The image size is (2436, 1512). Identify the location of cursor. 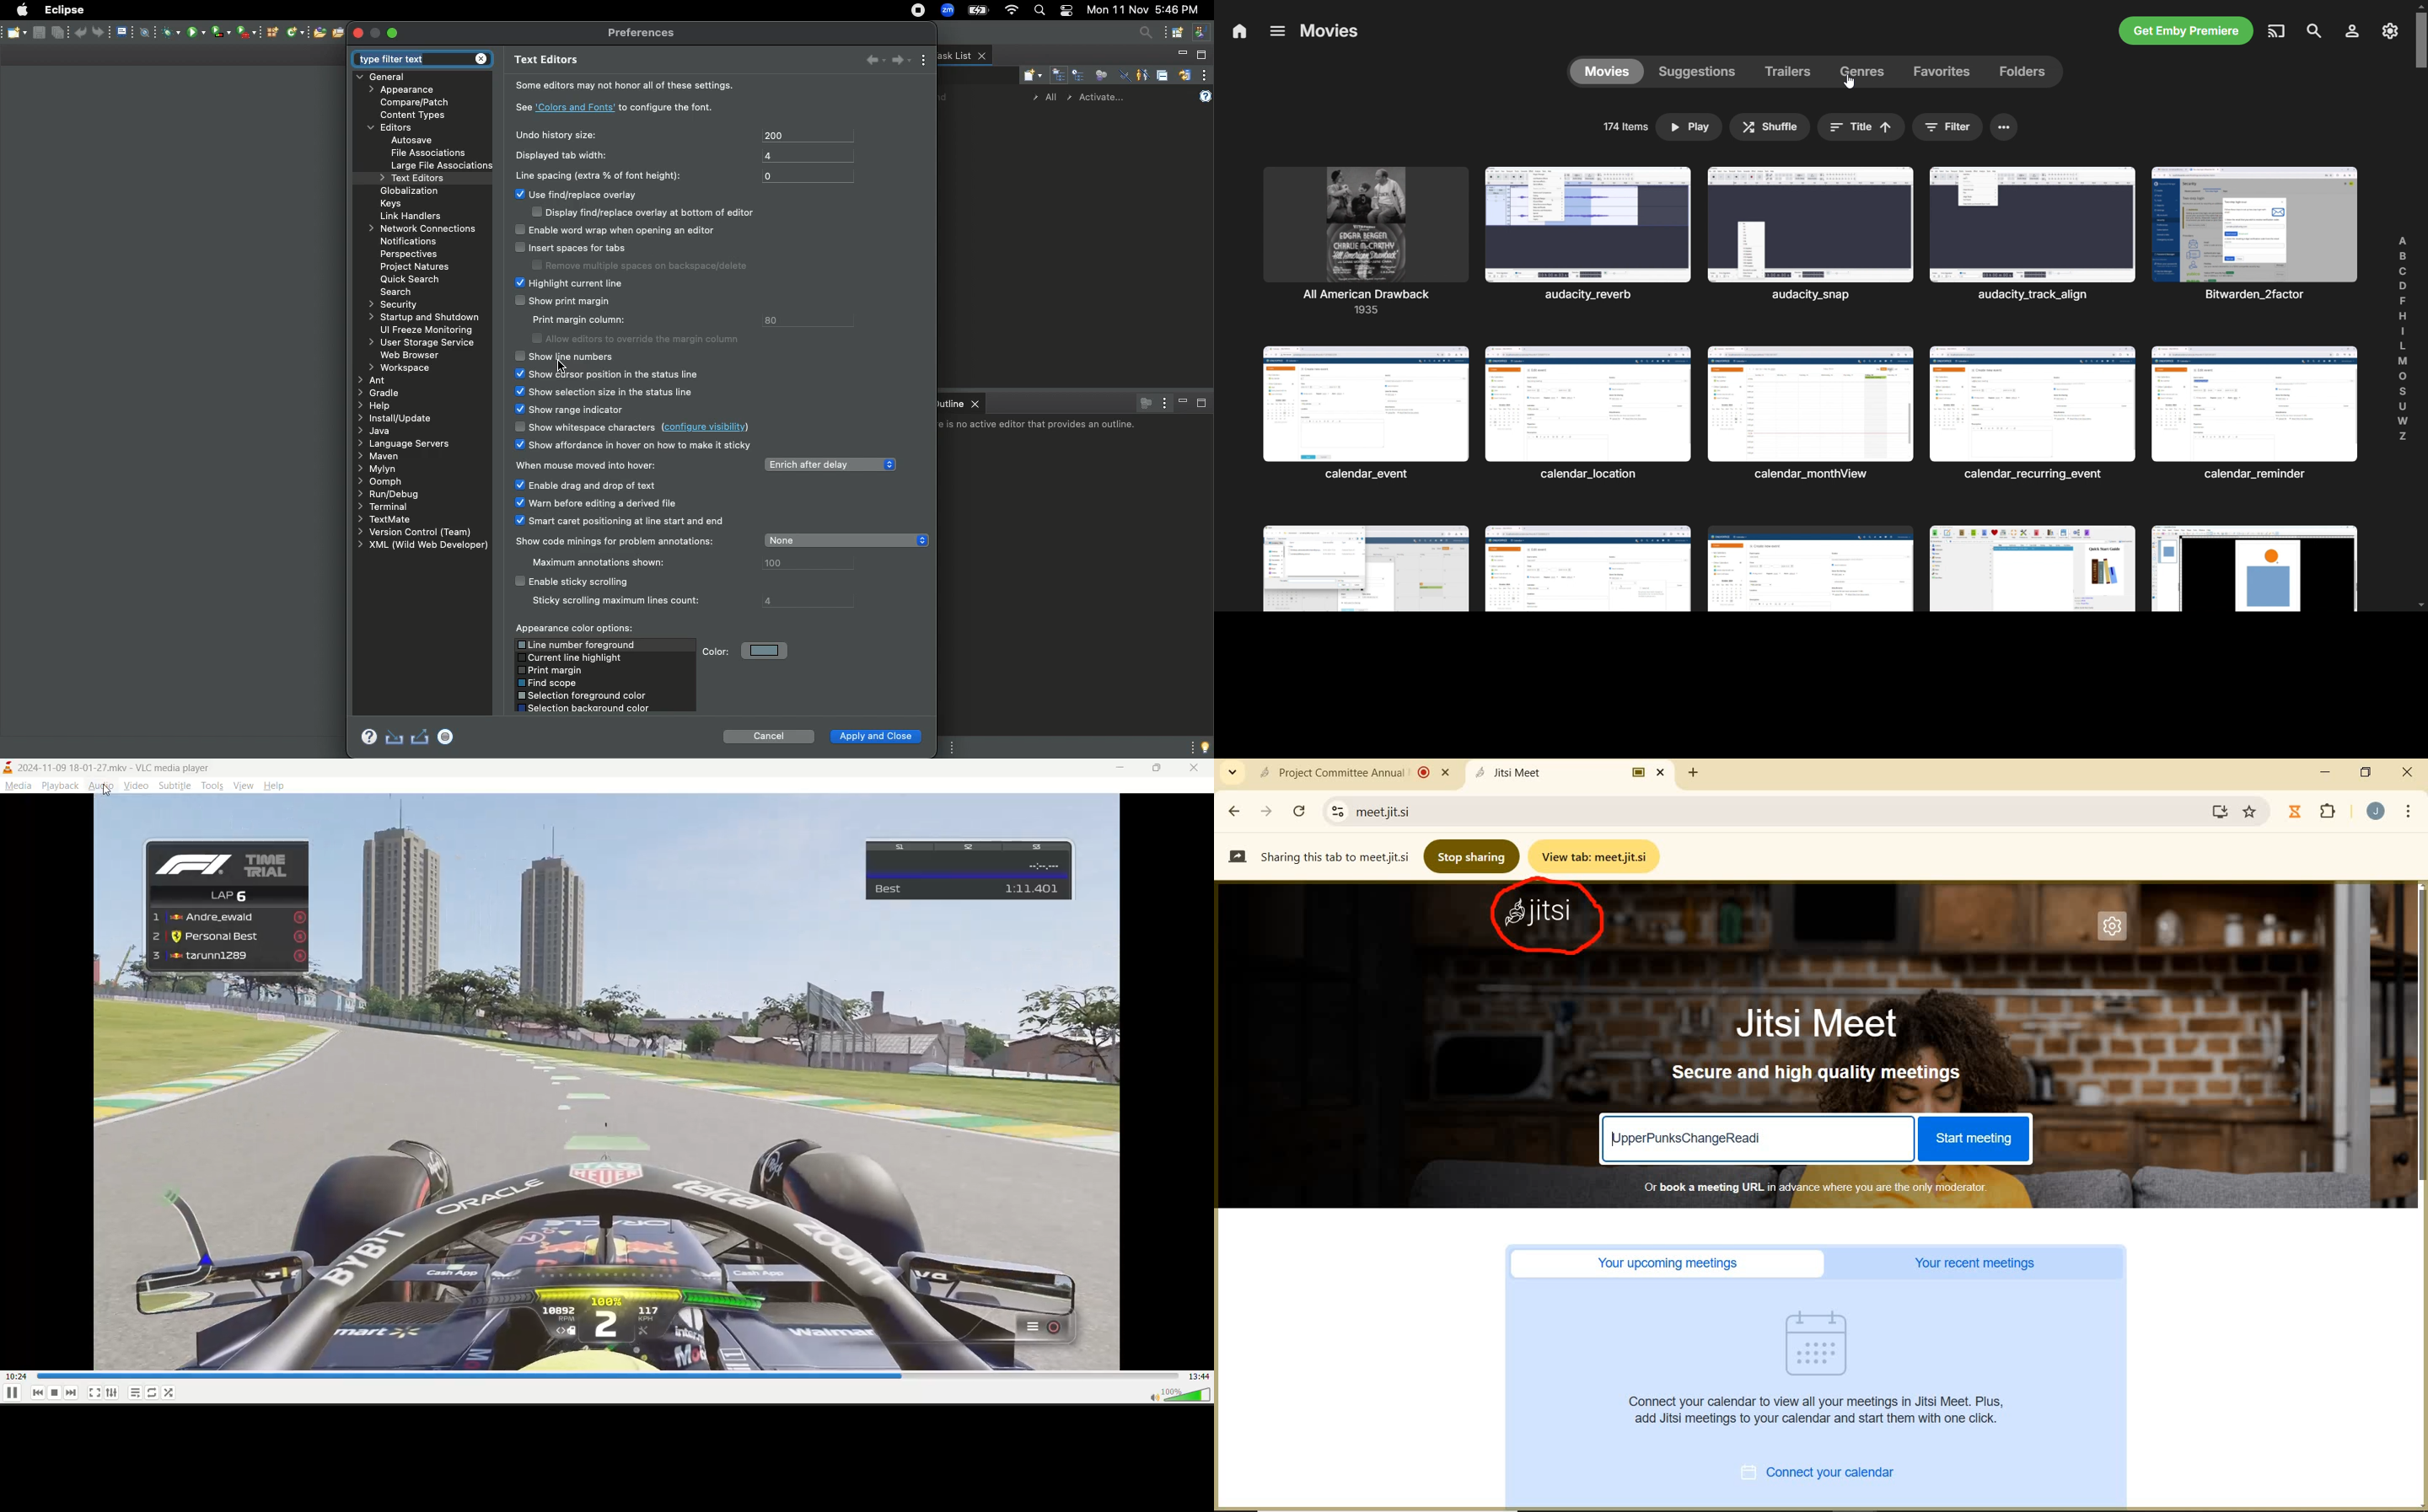
(108, 793).